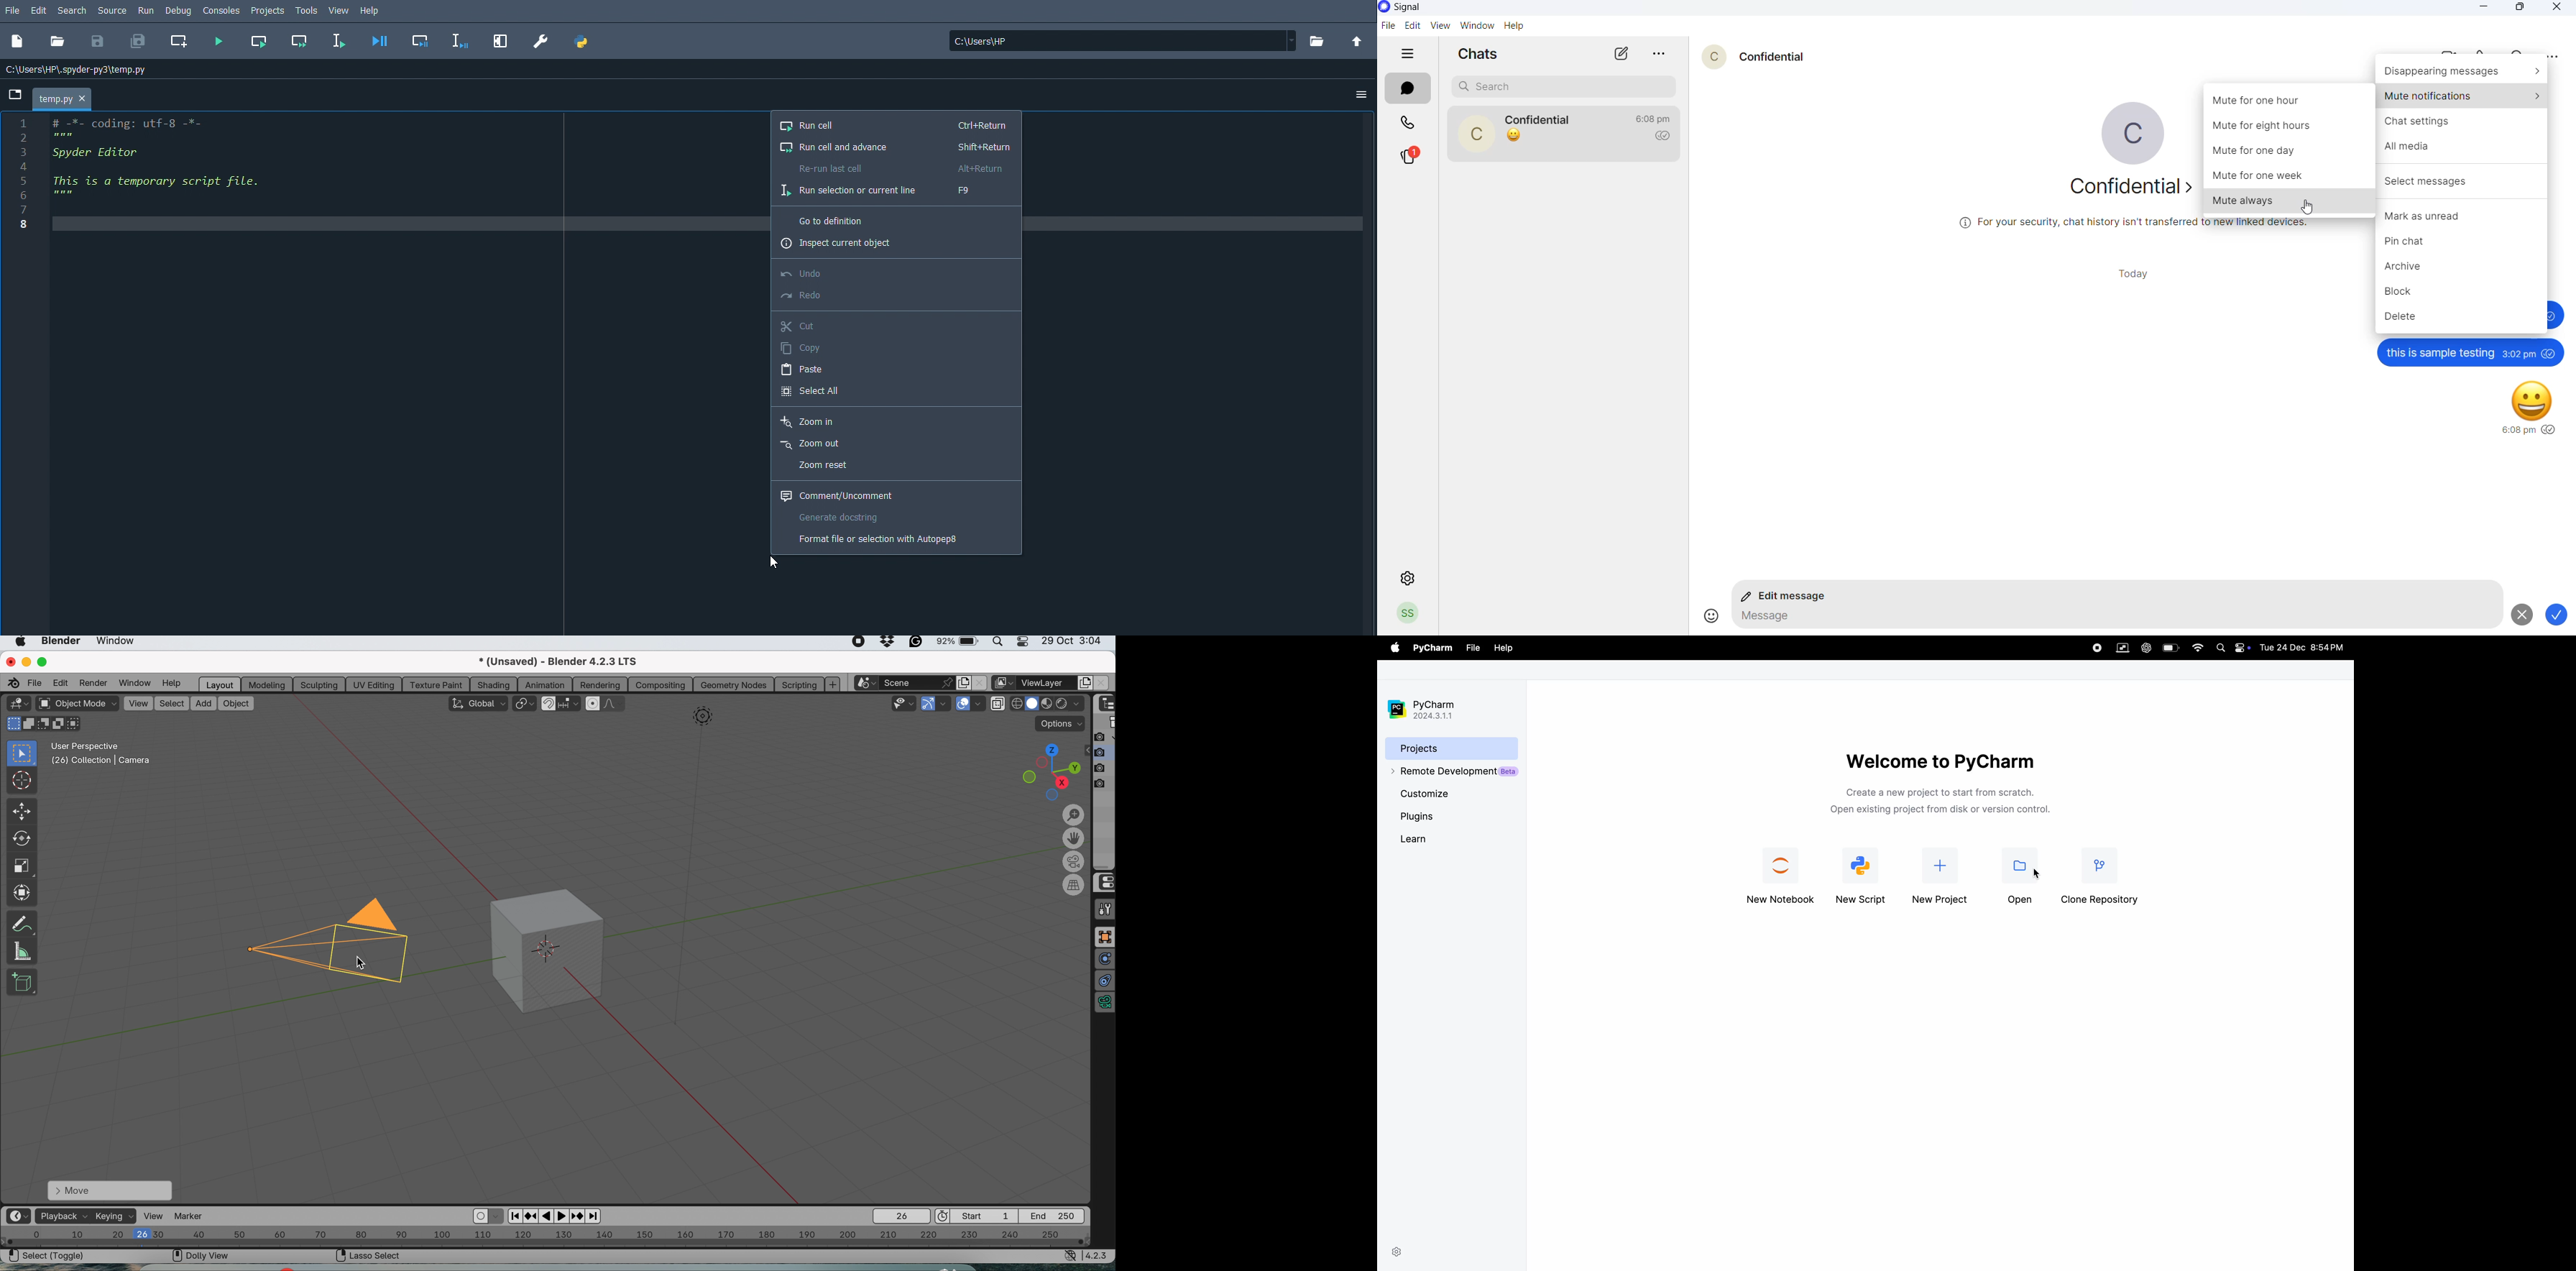  What do you see at coordinates (1119, 40) in the screenshot?
I see `C:\Users\HP` at bounding box center [1119, 40].